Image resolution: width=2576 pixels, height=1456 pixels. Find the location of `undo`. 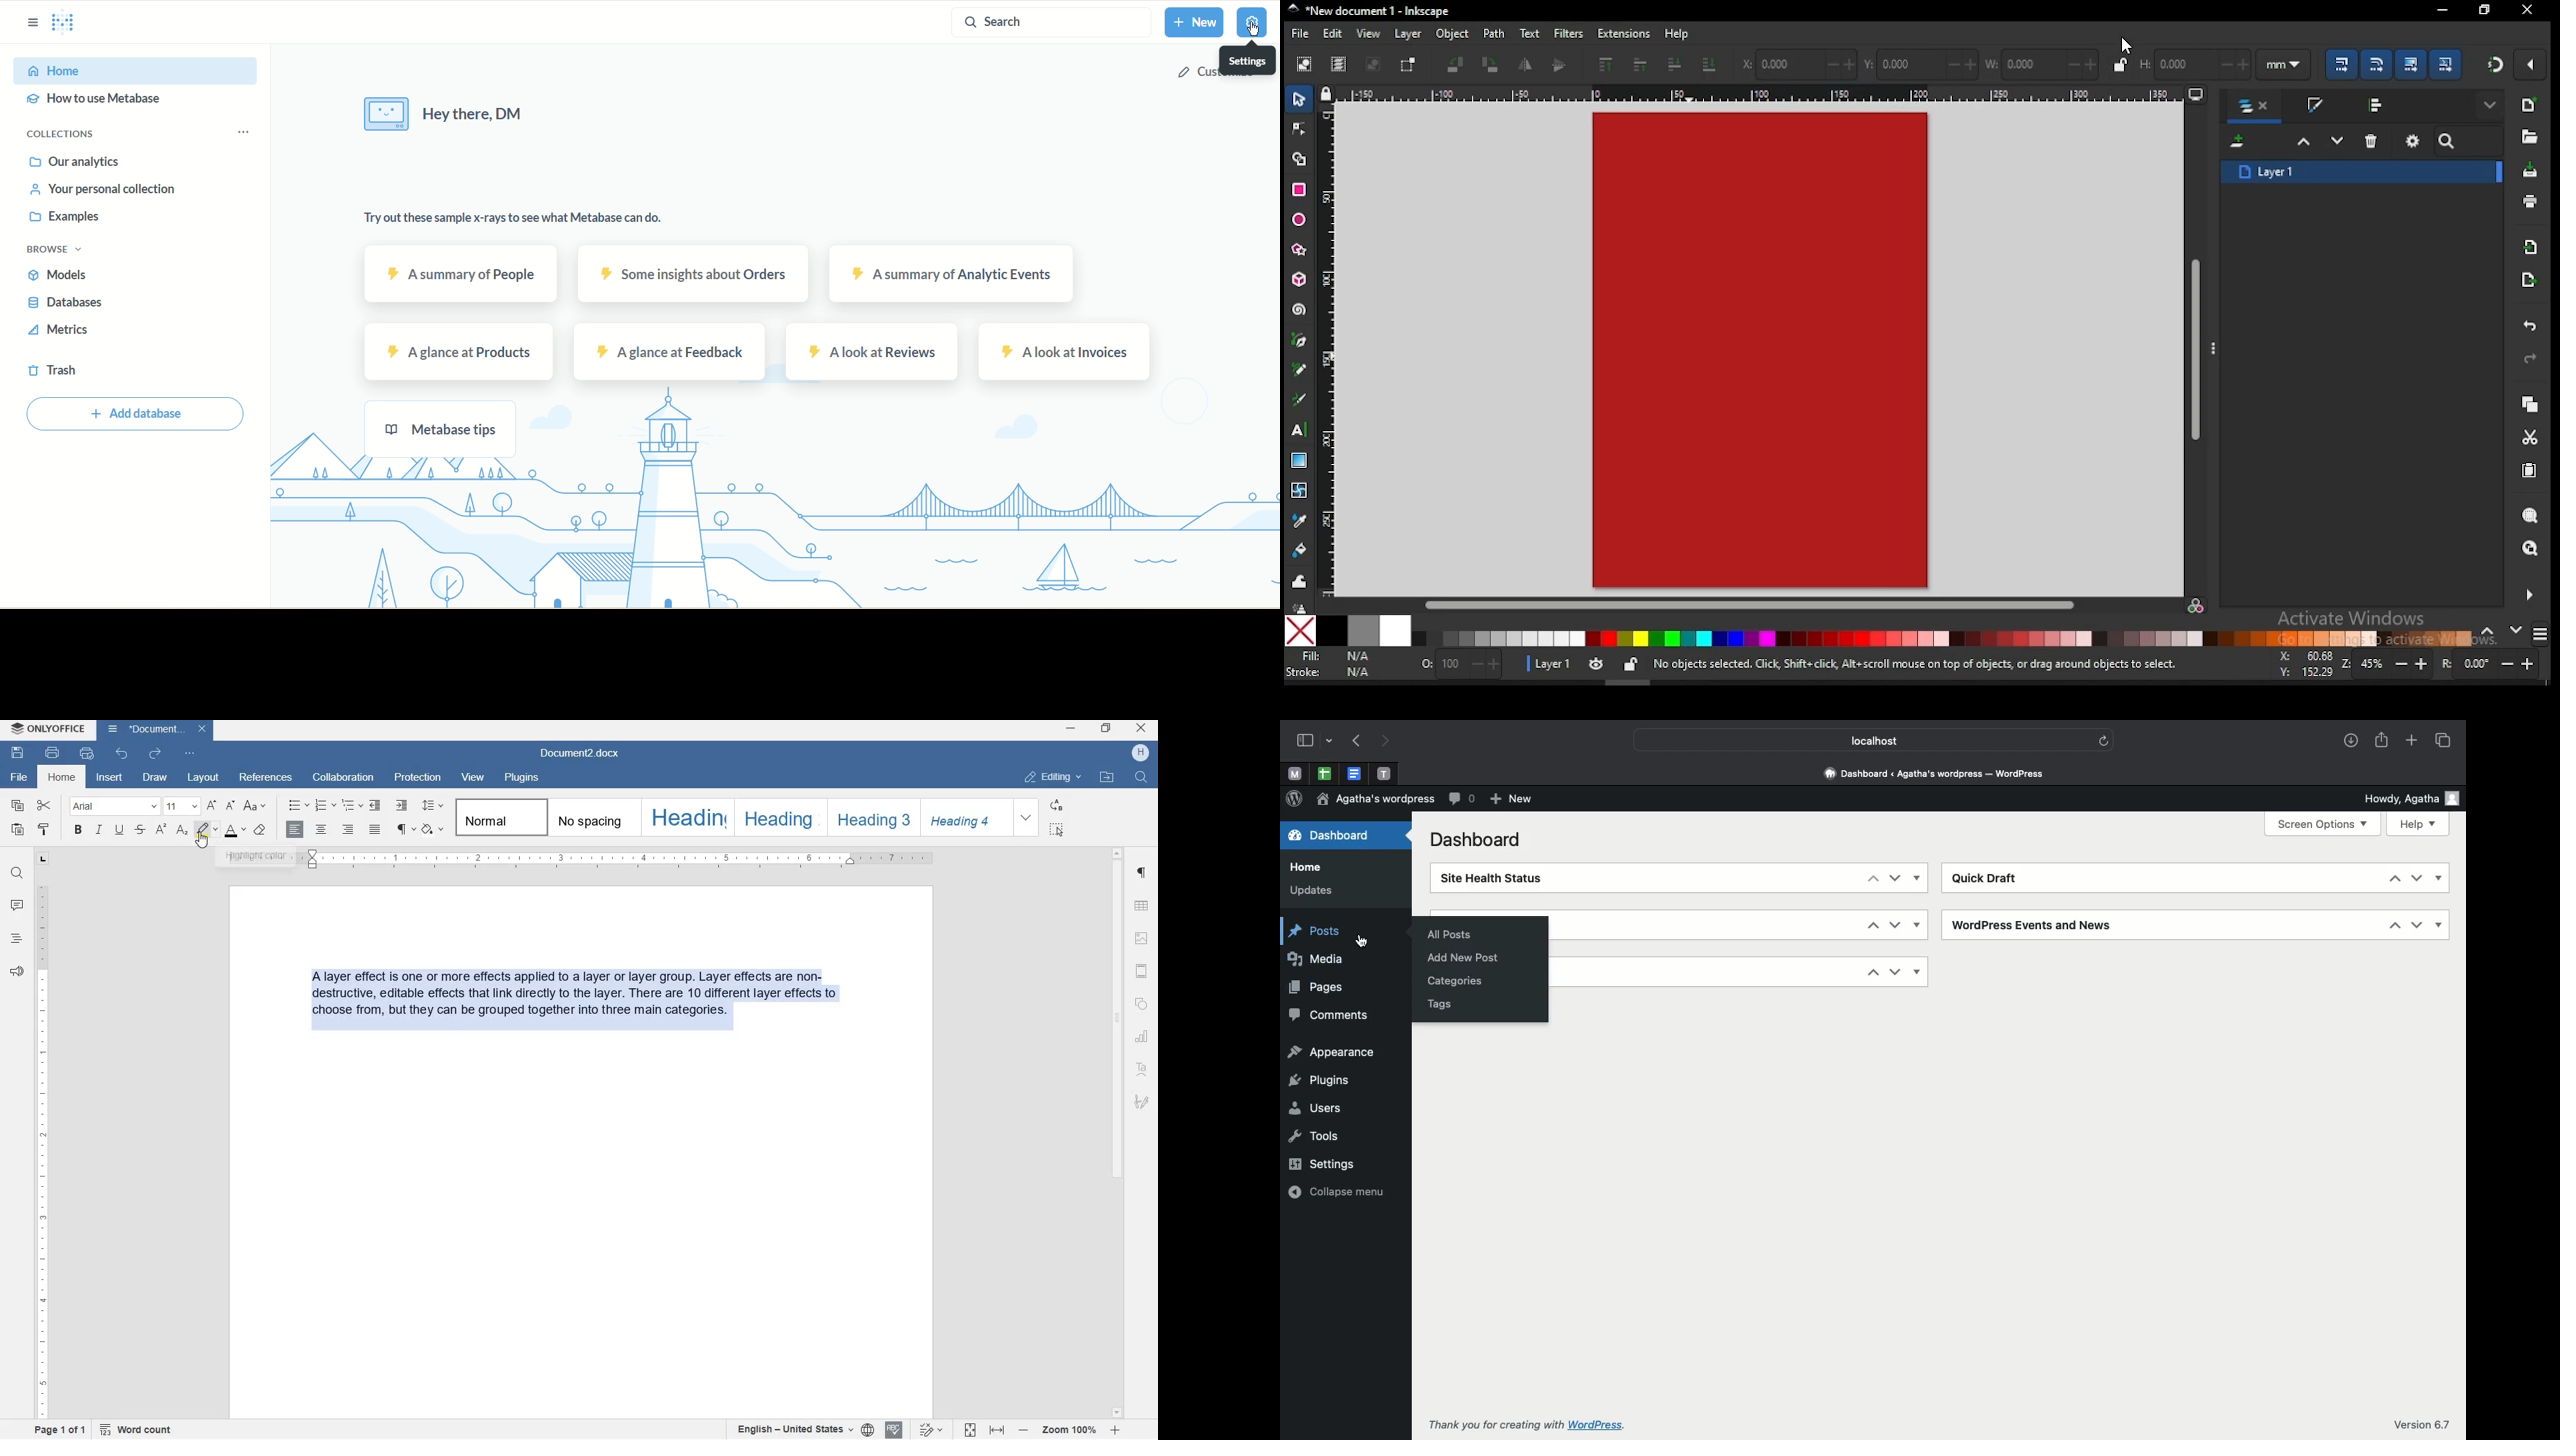

undo is located at coordinates (2530, 327).